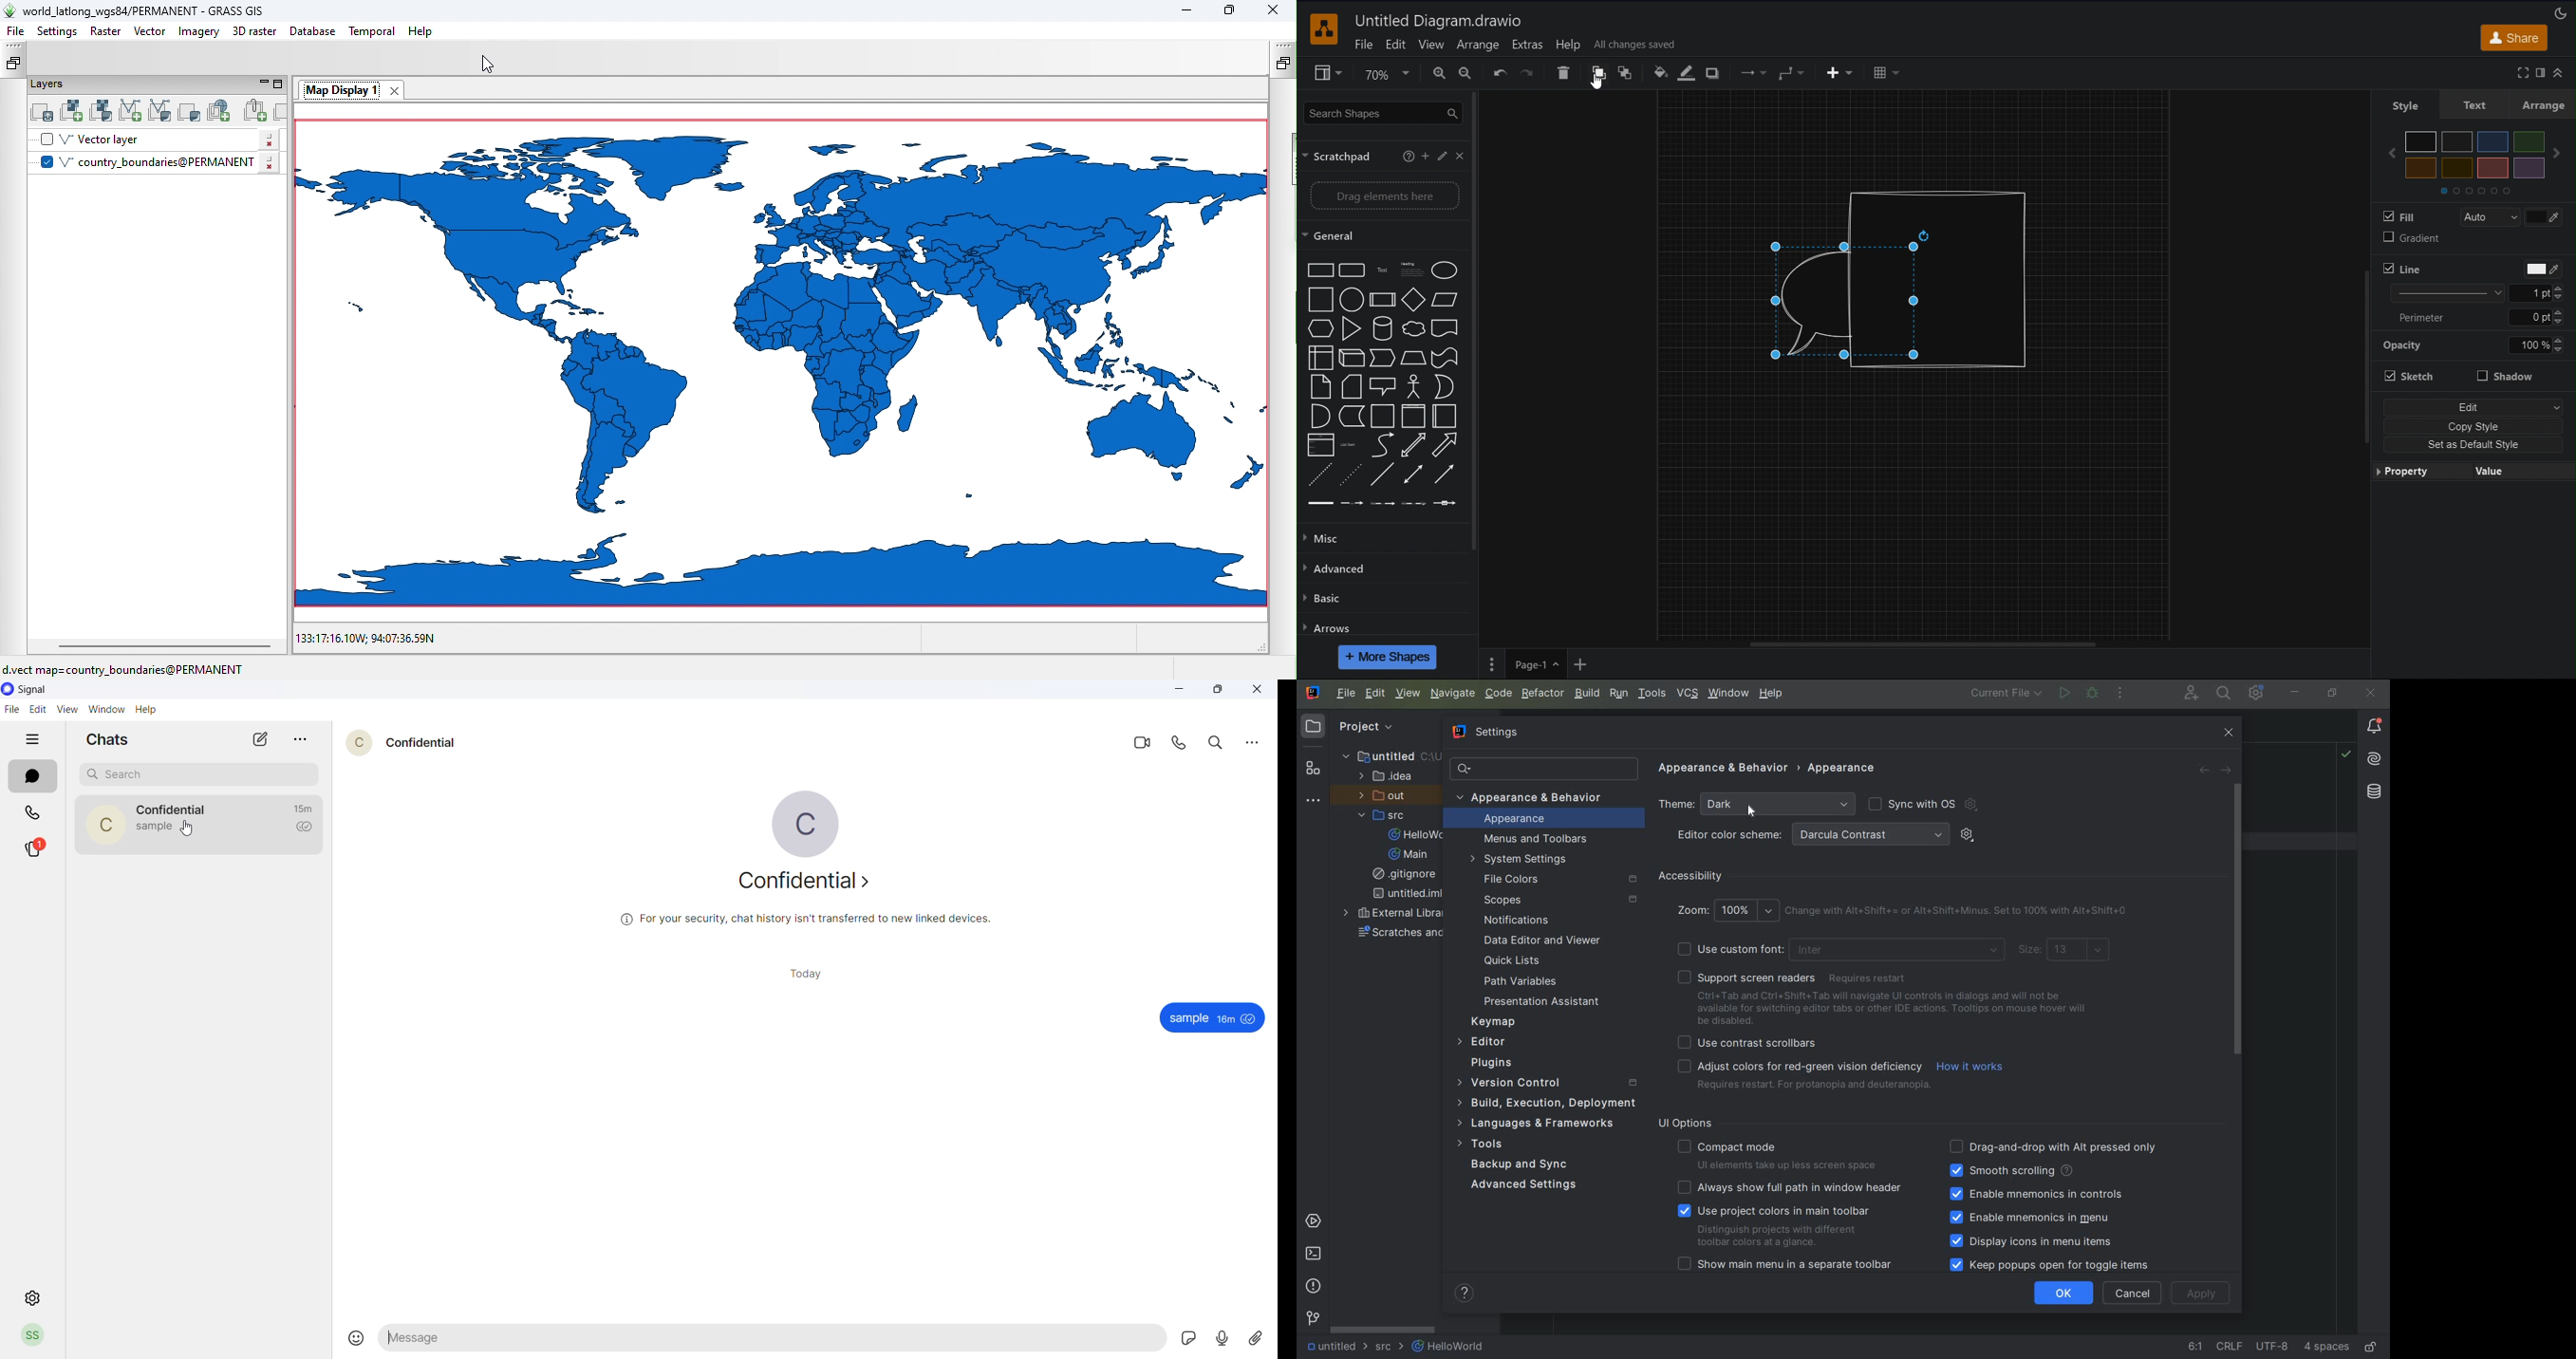  I want to click on Set as Default Style, so click(2473, 445).